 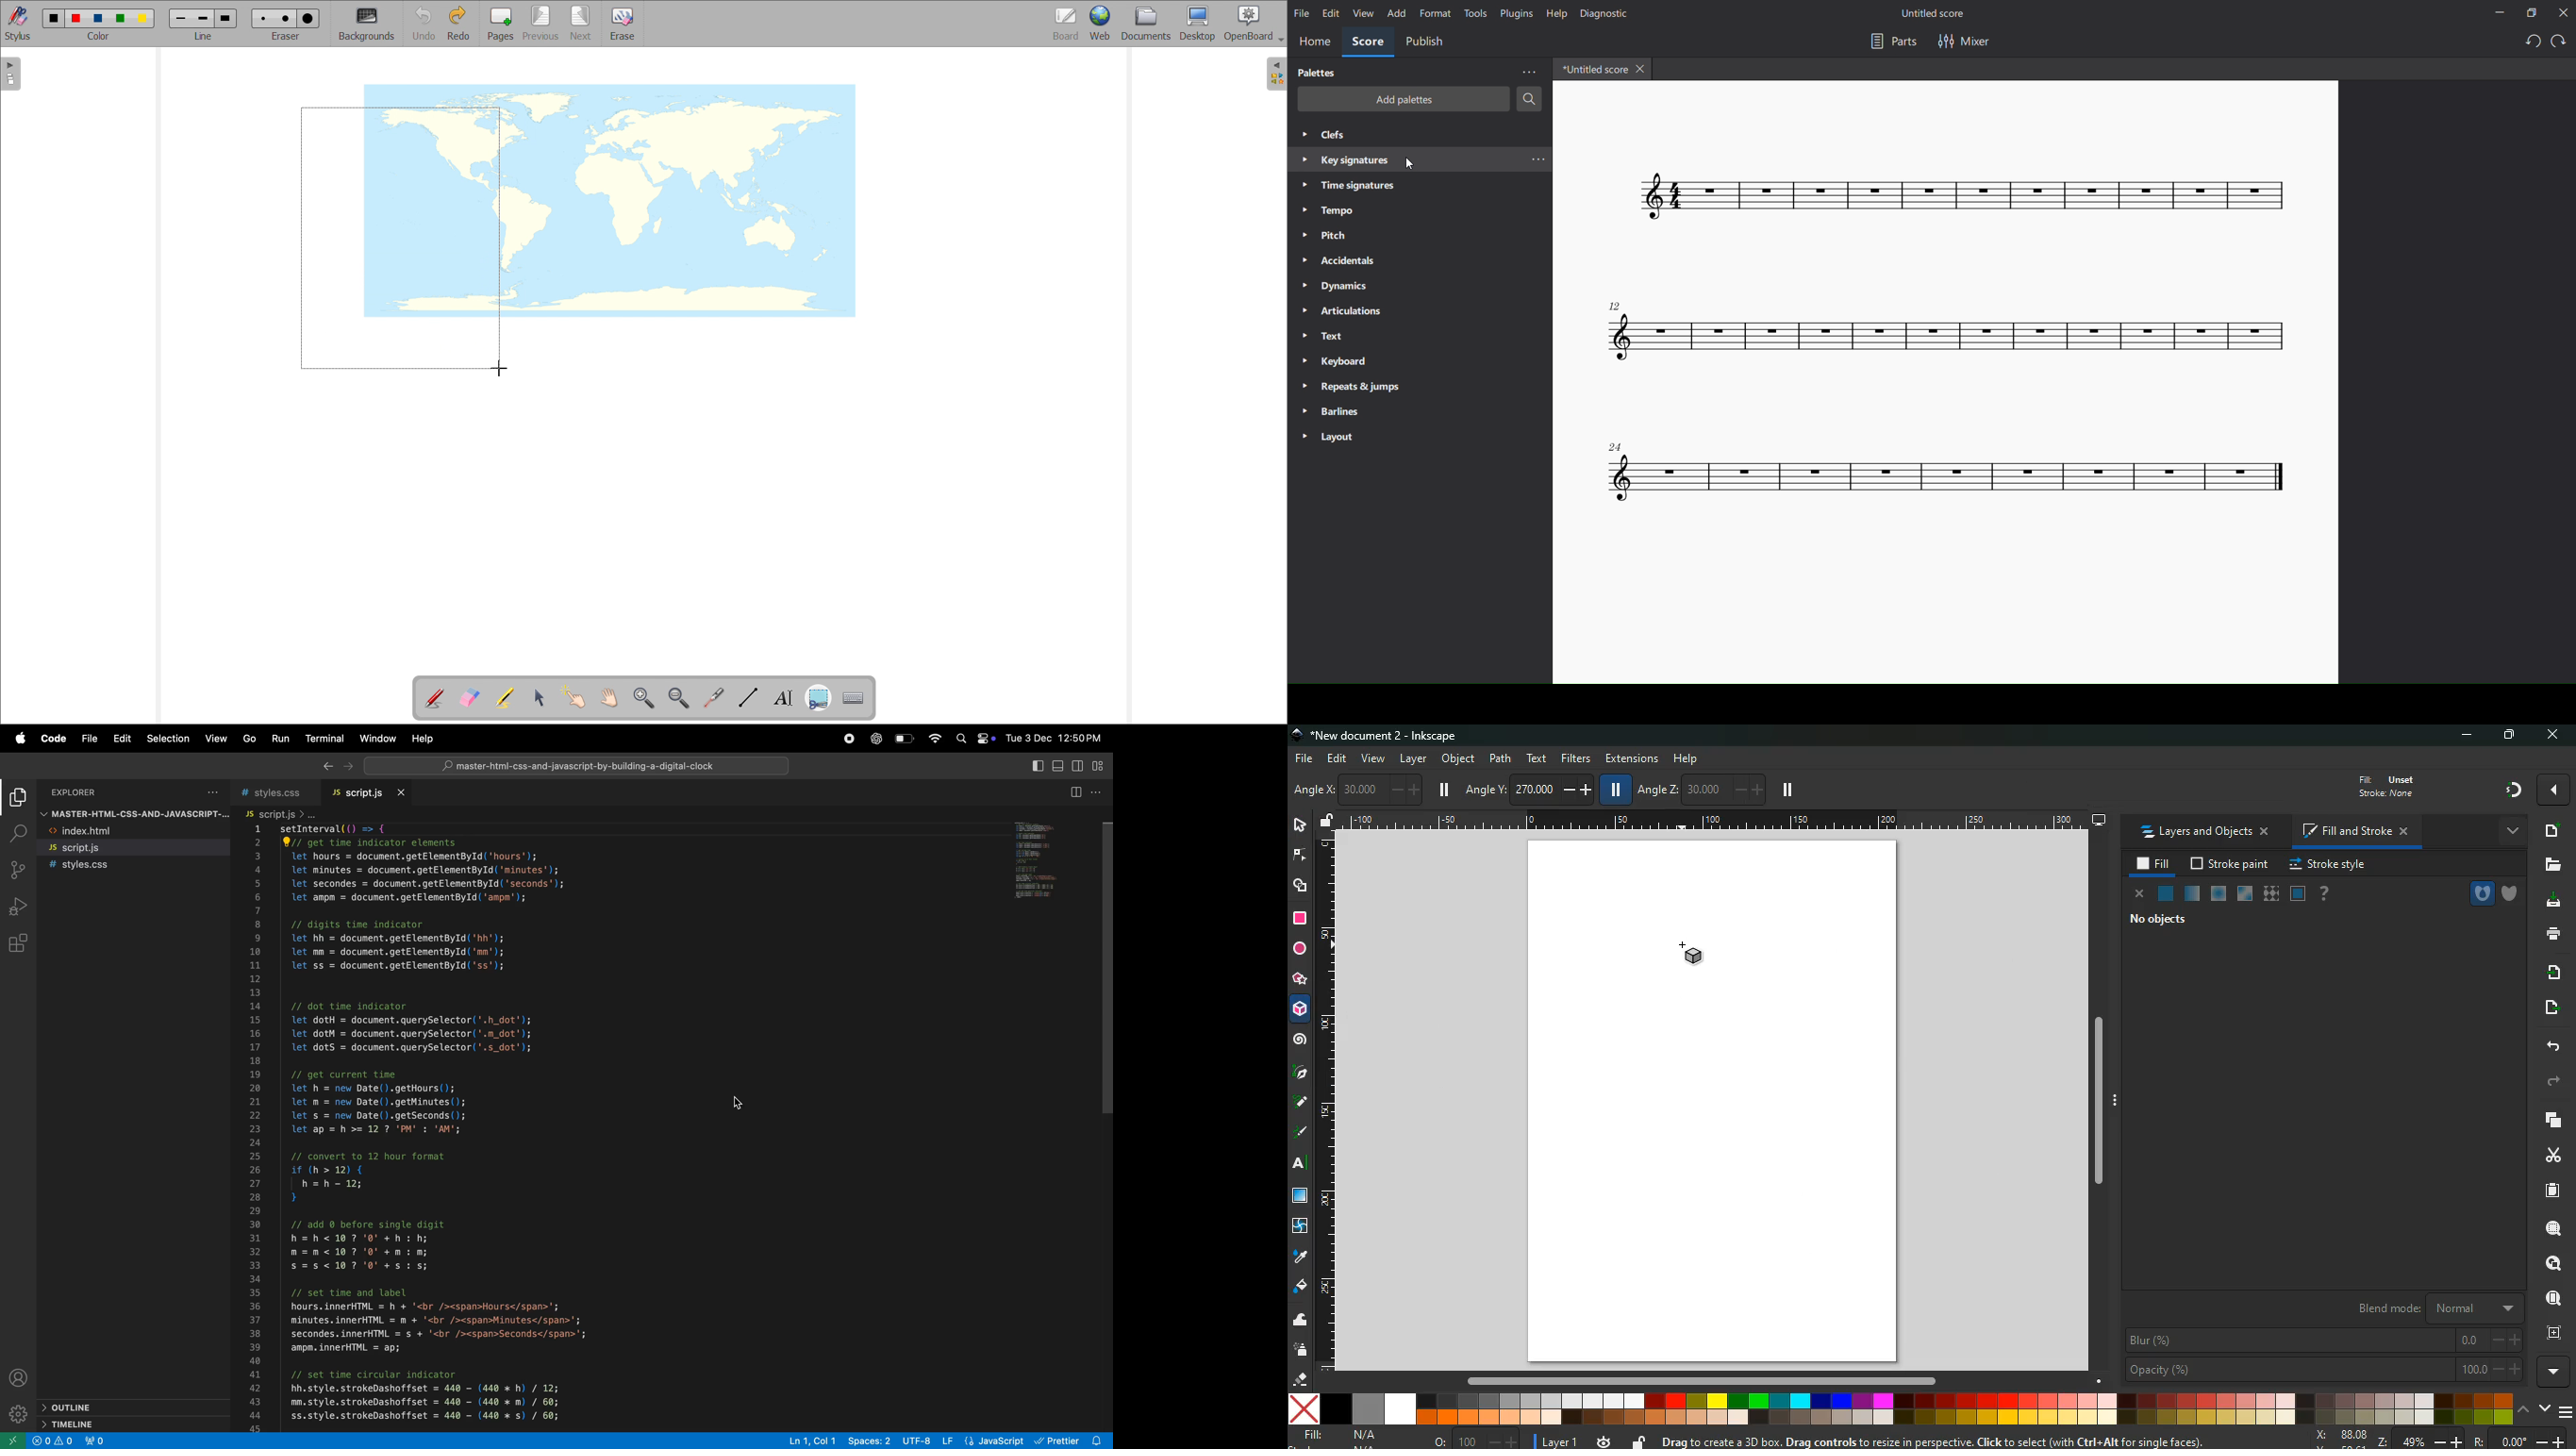 I want to click on no ports forwarded, so click(x=95, y=1440).